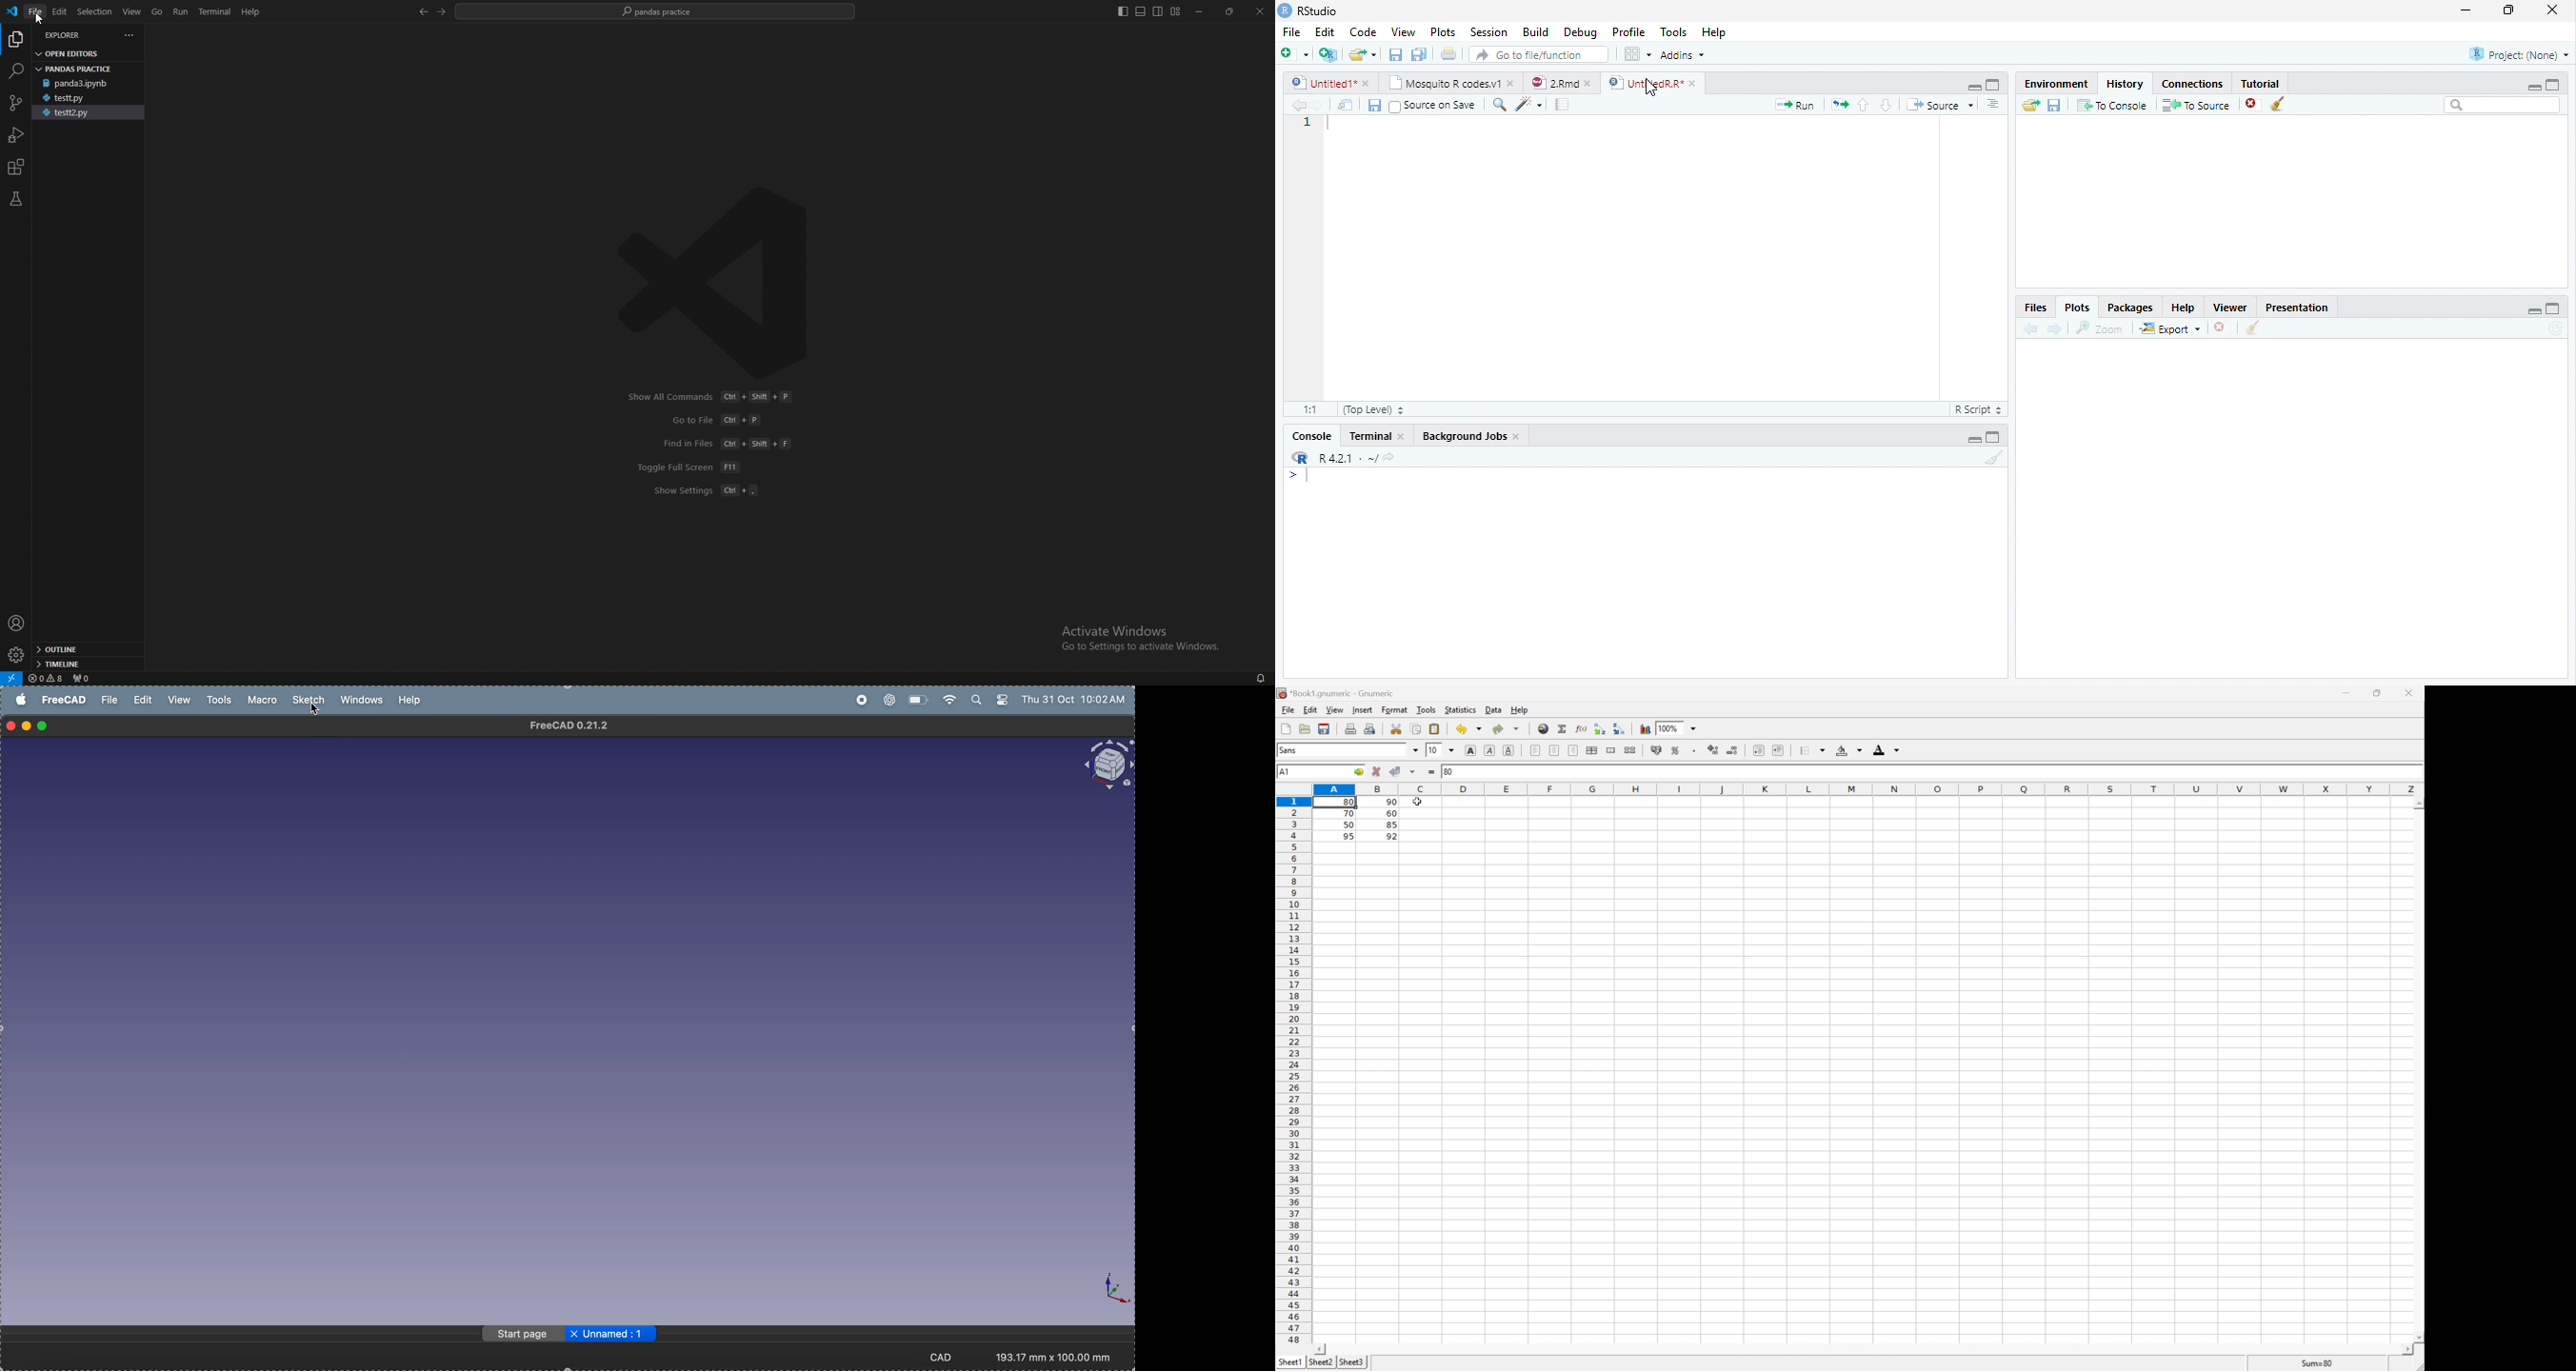 The width and height of the screenshot is (2576, 1372). What do you see at coordinates (1981, 409) in the screenshot?
I see `R Script` at bounding box center [1981, 409].